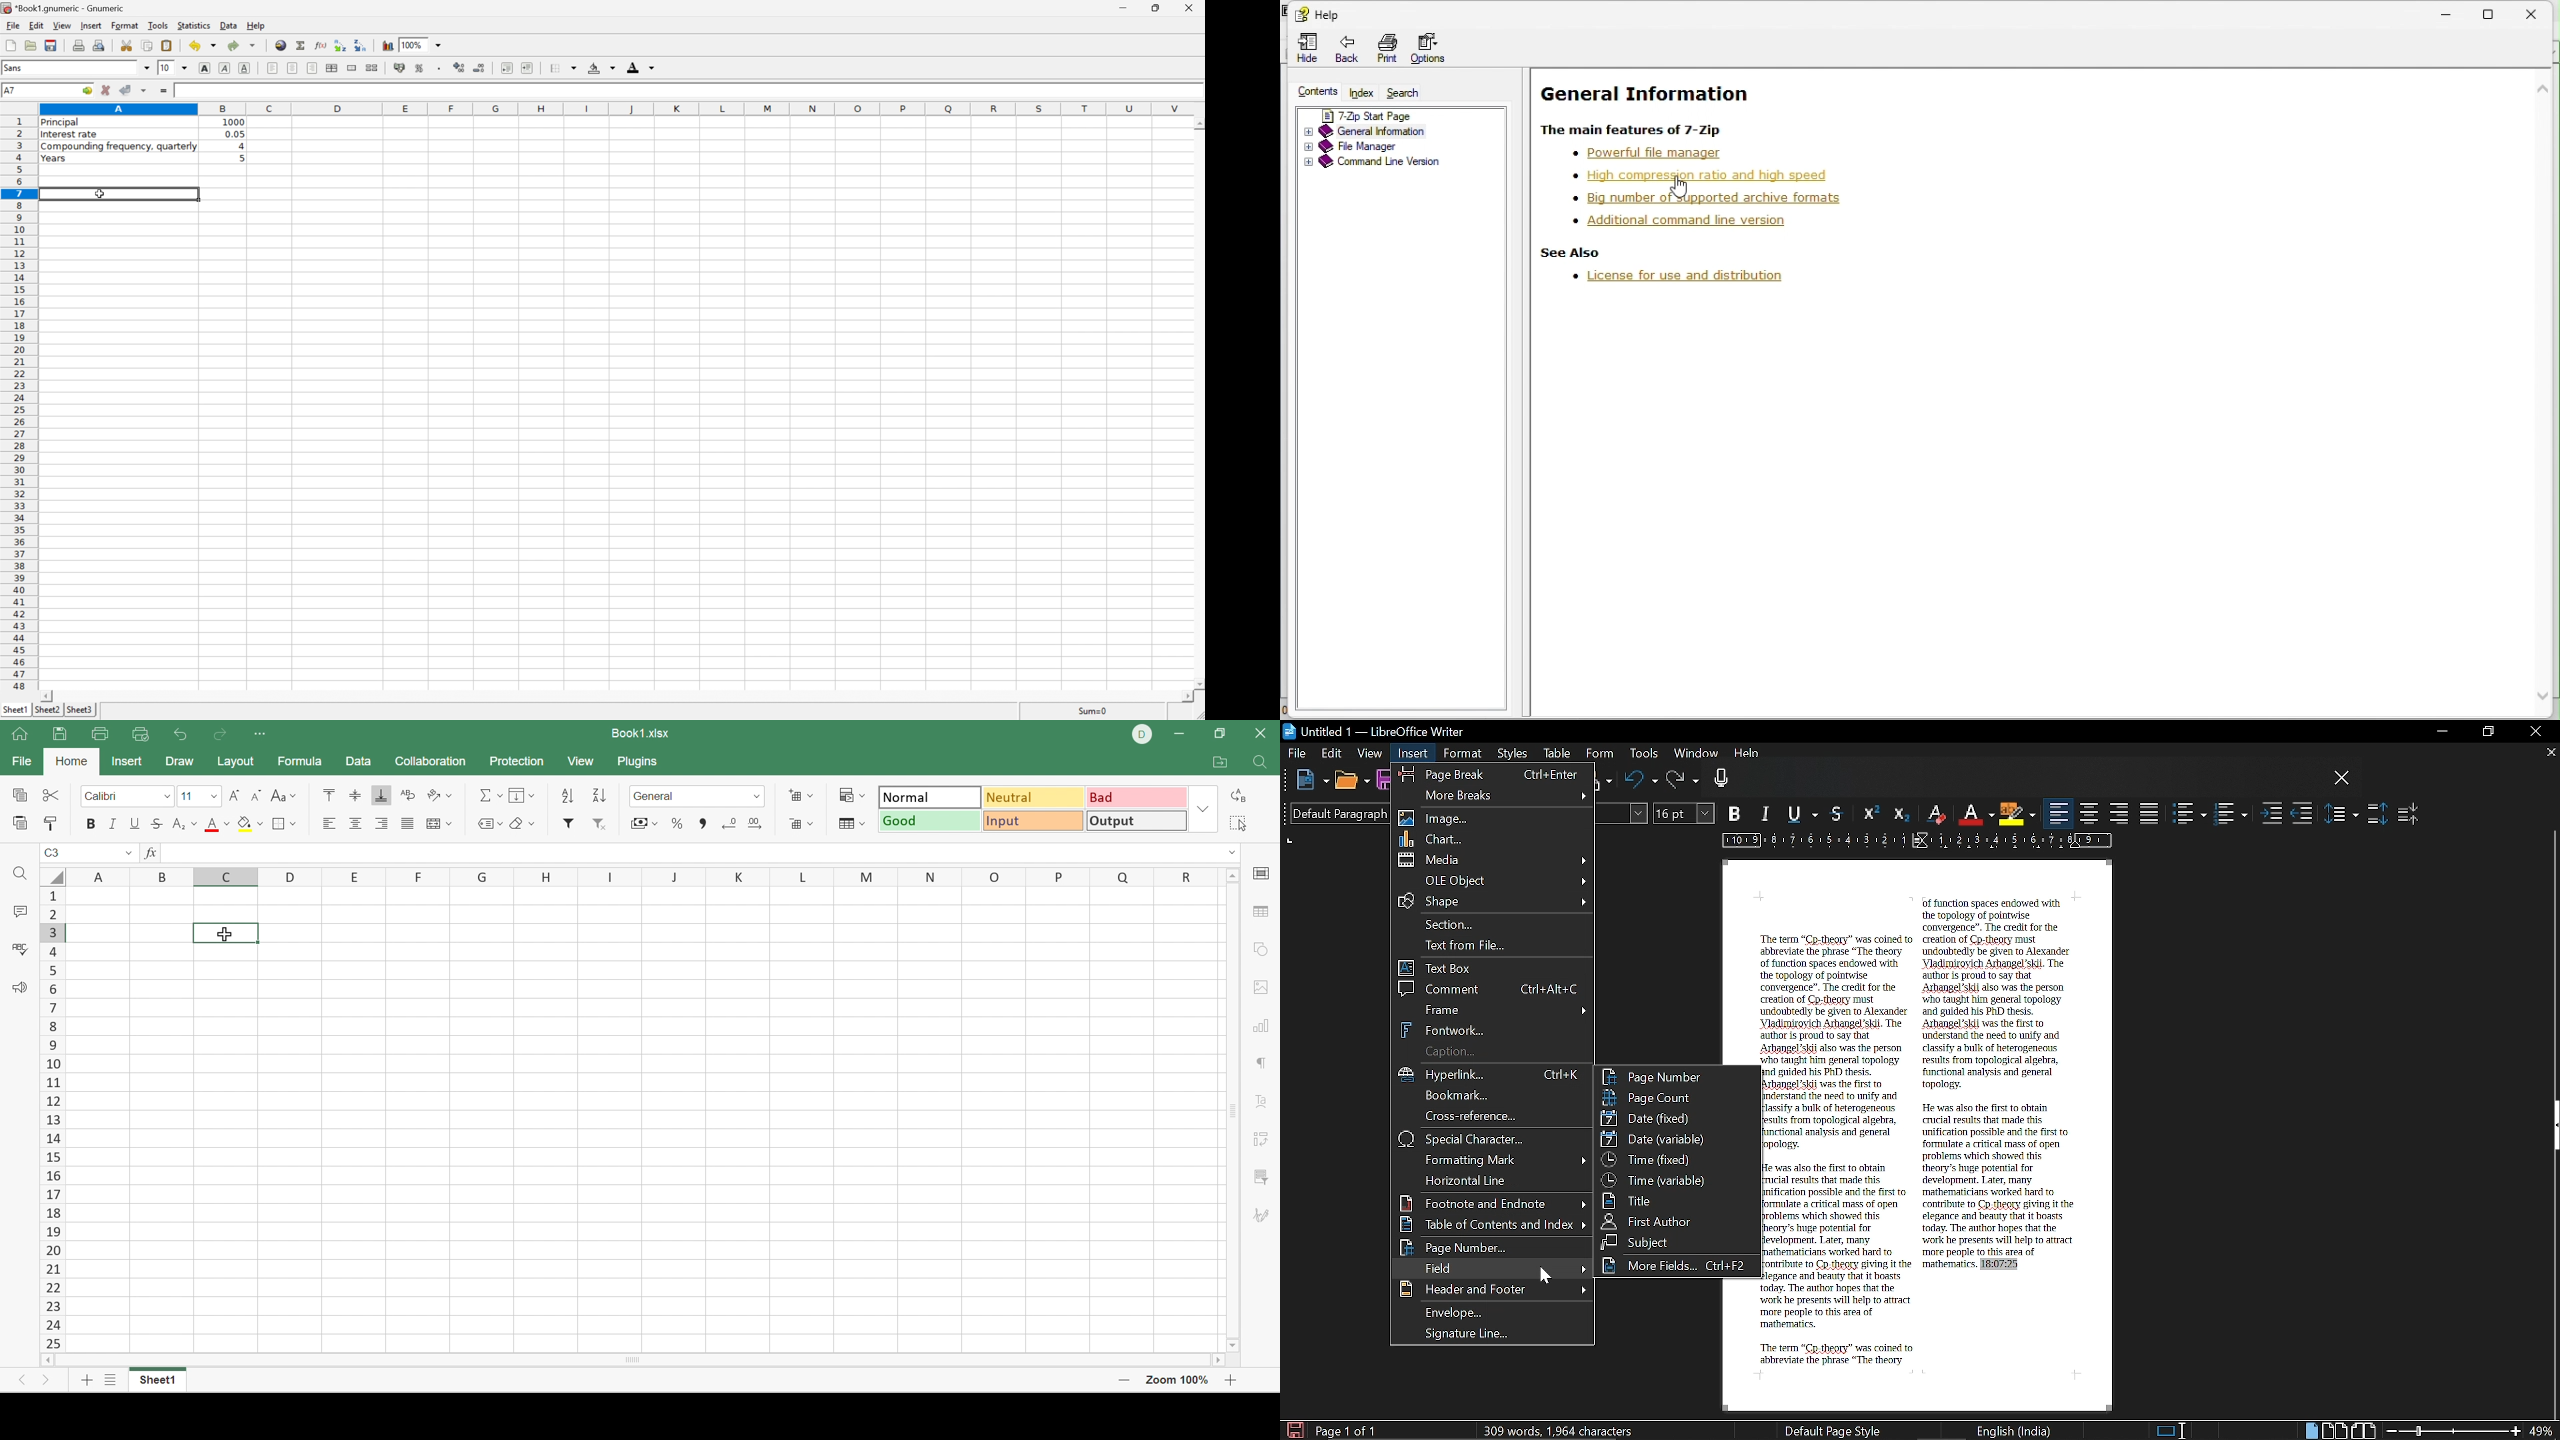 The height and width of the screenshot is (1456, 2576). Describe the element at coordinates (407, 796) in the screenshot. I see `Wrap Text` at that location.